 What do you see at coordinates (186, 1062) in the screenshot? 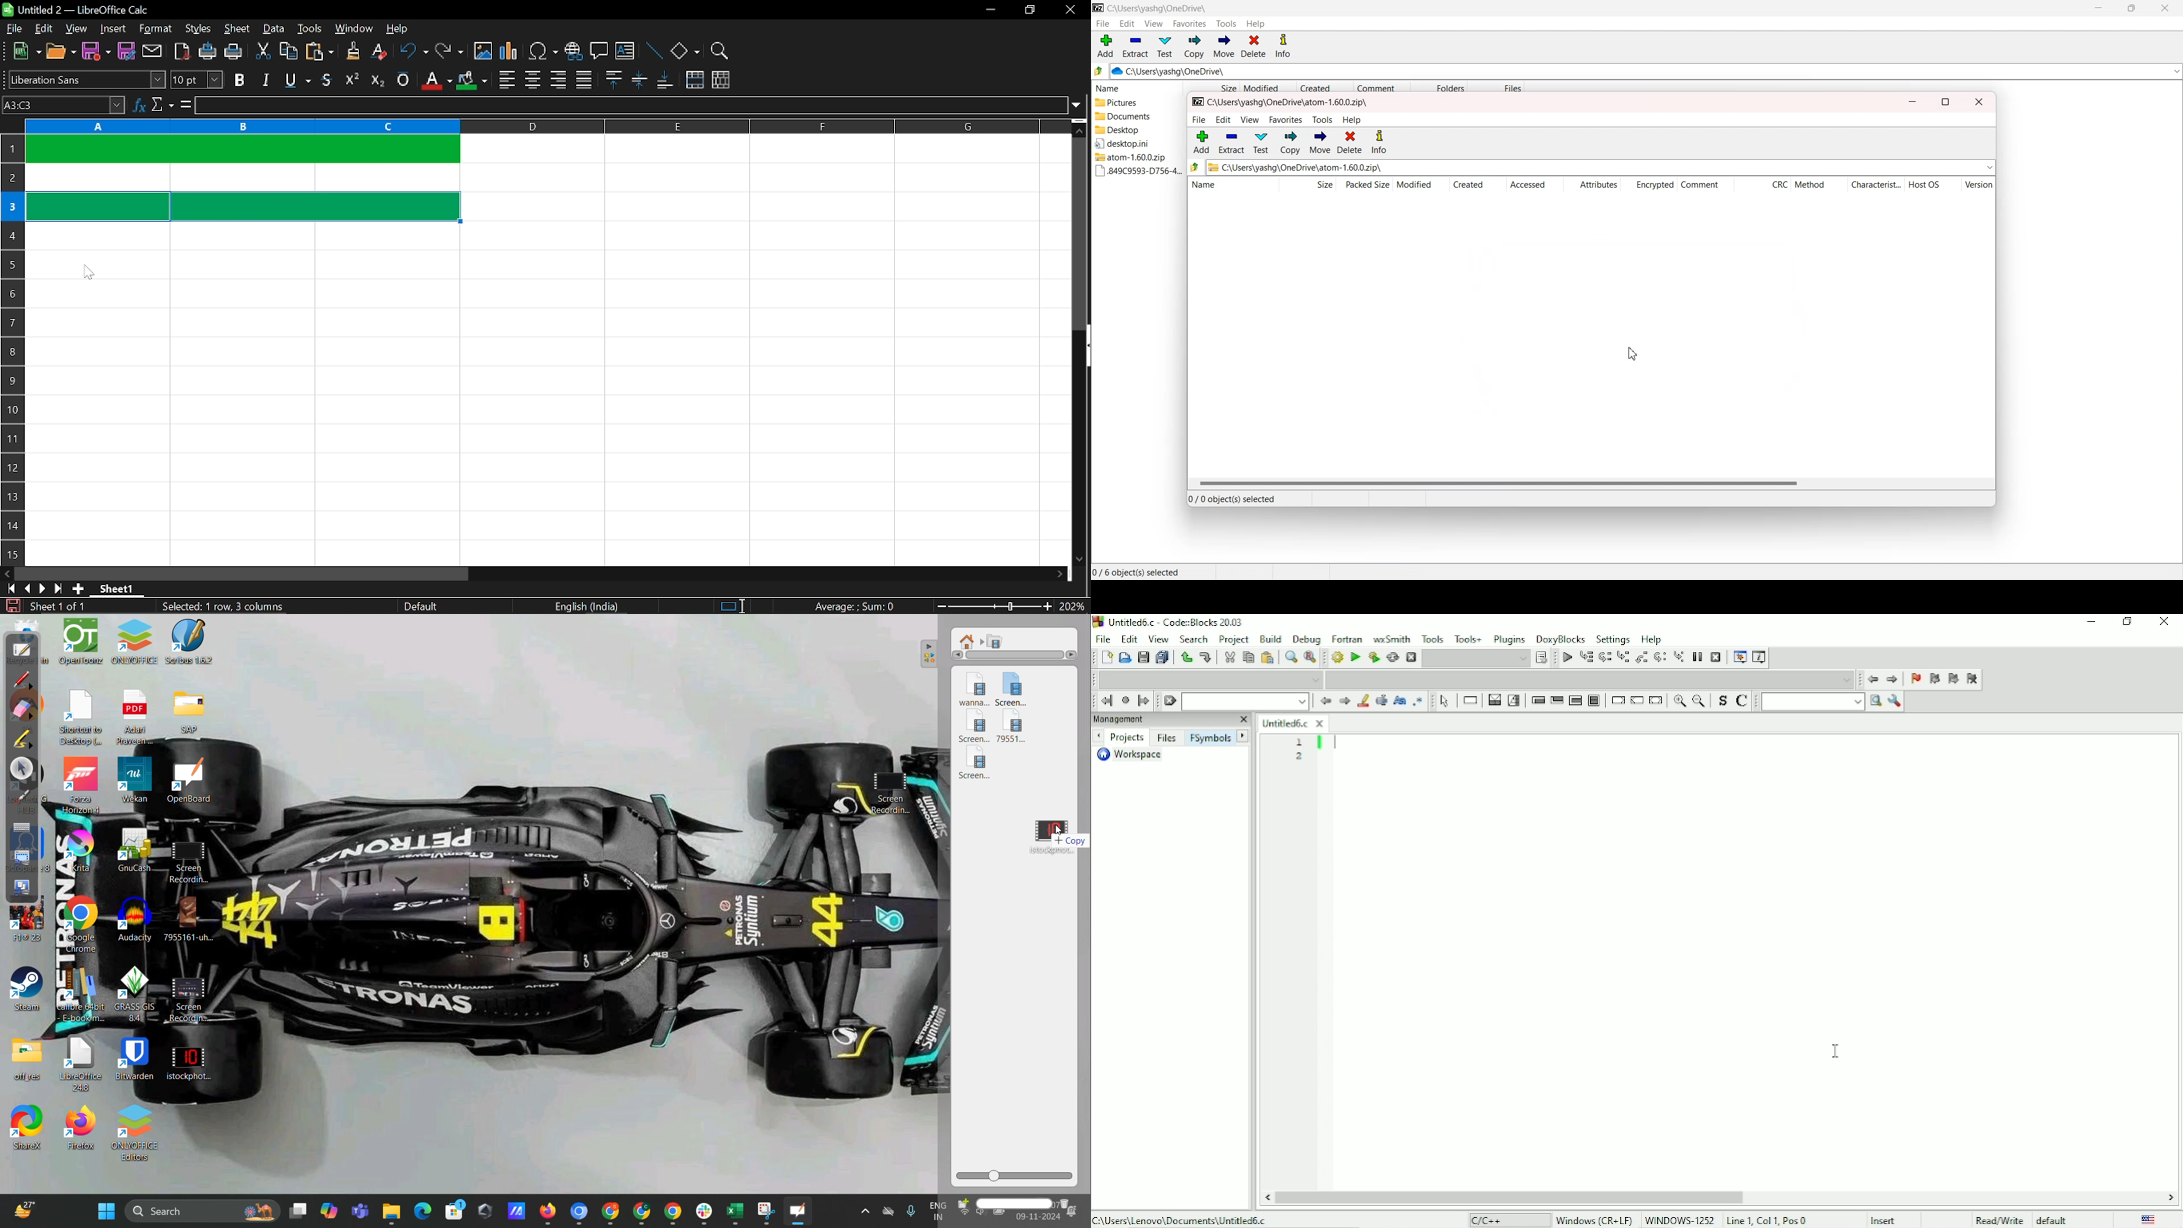
I see `istockphoto` at bounding box center [186, 1062].